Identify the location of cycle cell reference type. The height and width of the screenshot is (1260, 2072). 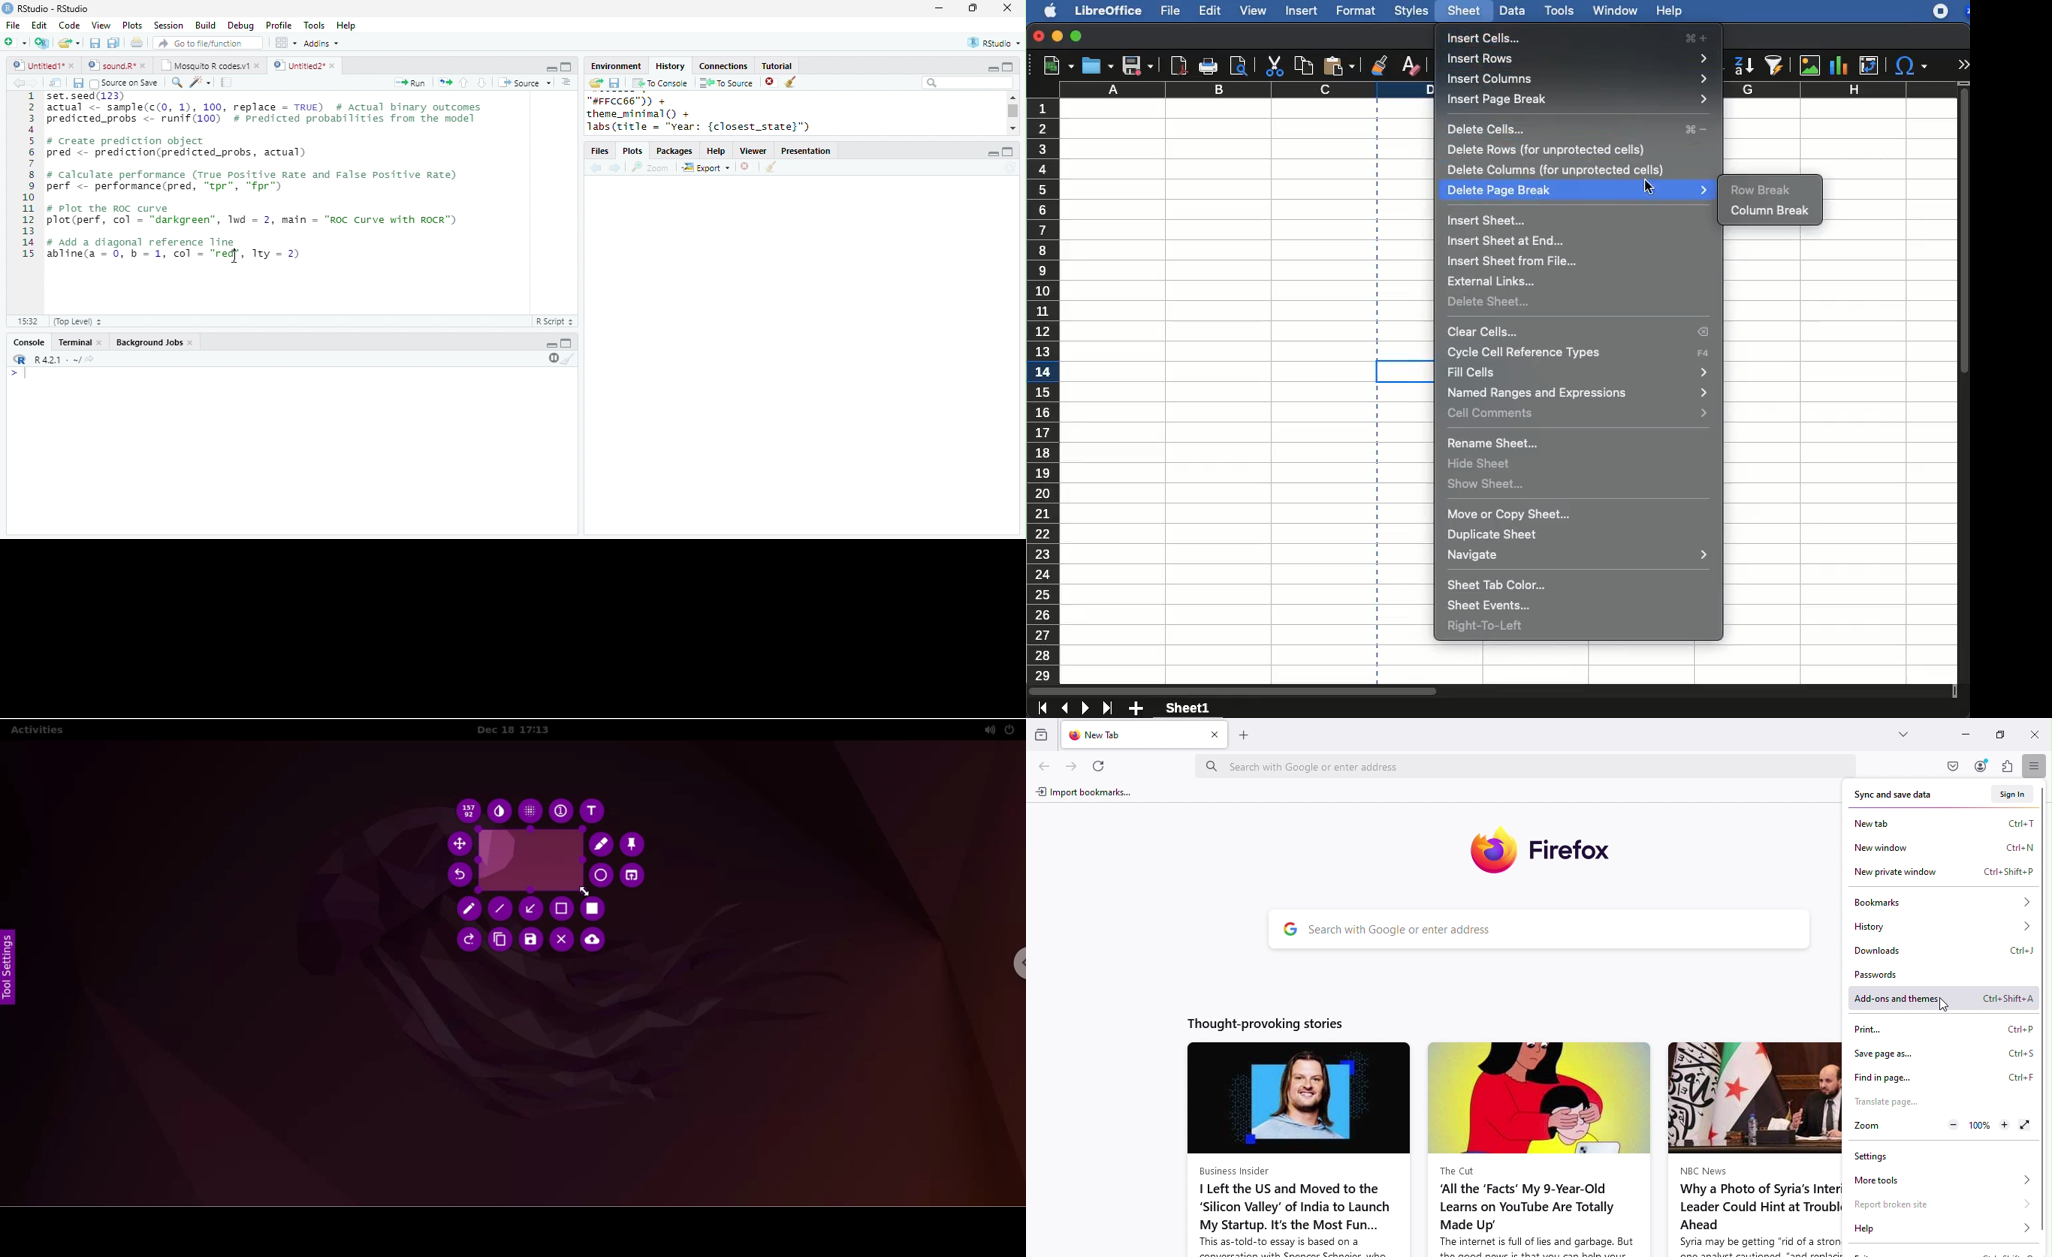
(1579, 353).